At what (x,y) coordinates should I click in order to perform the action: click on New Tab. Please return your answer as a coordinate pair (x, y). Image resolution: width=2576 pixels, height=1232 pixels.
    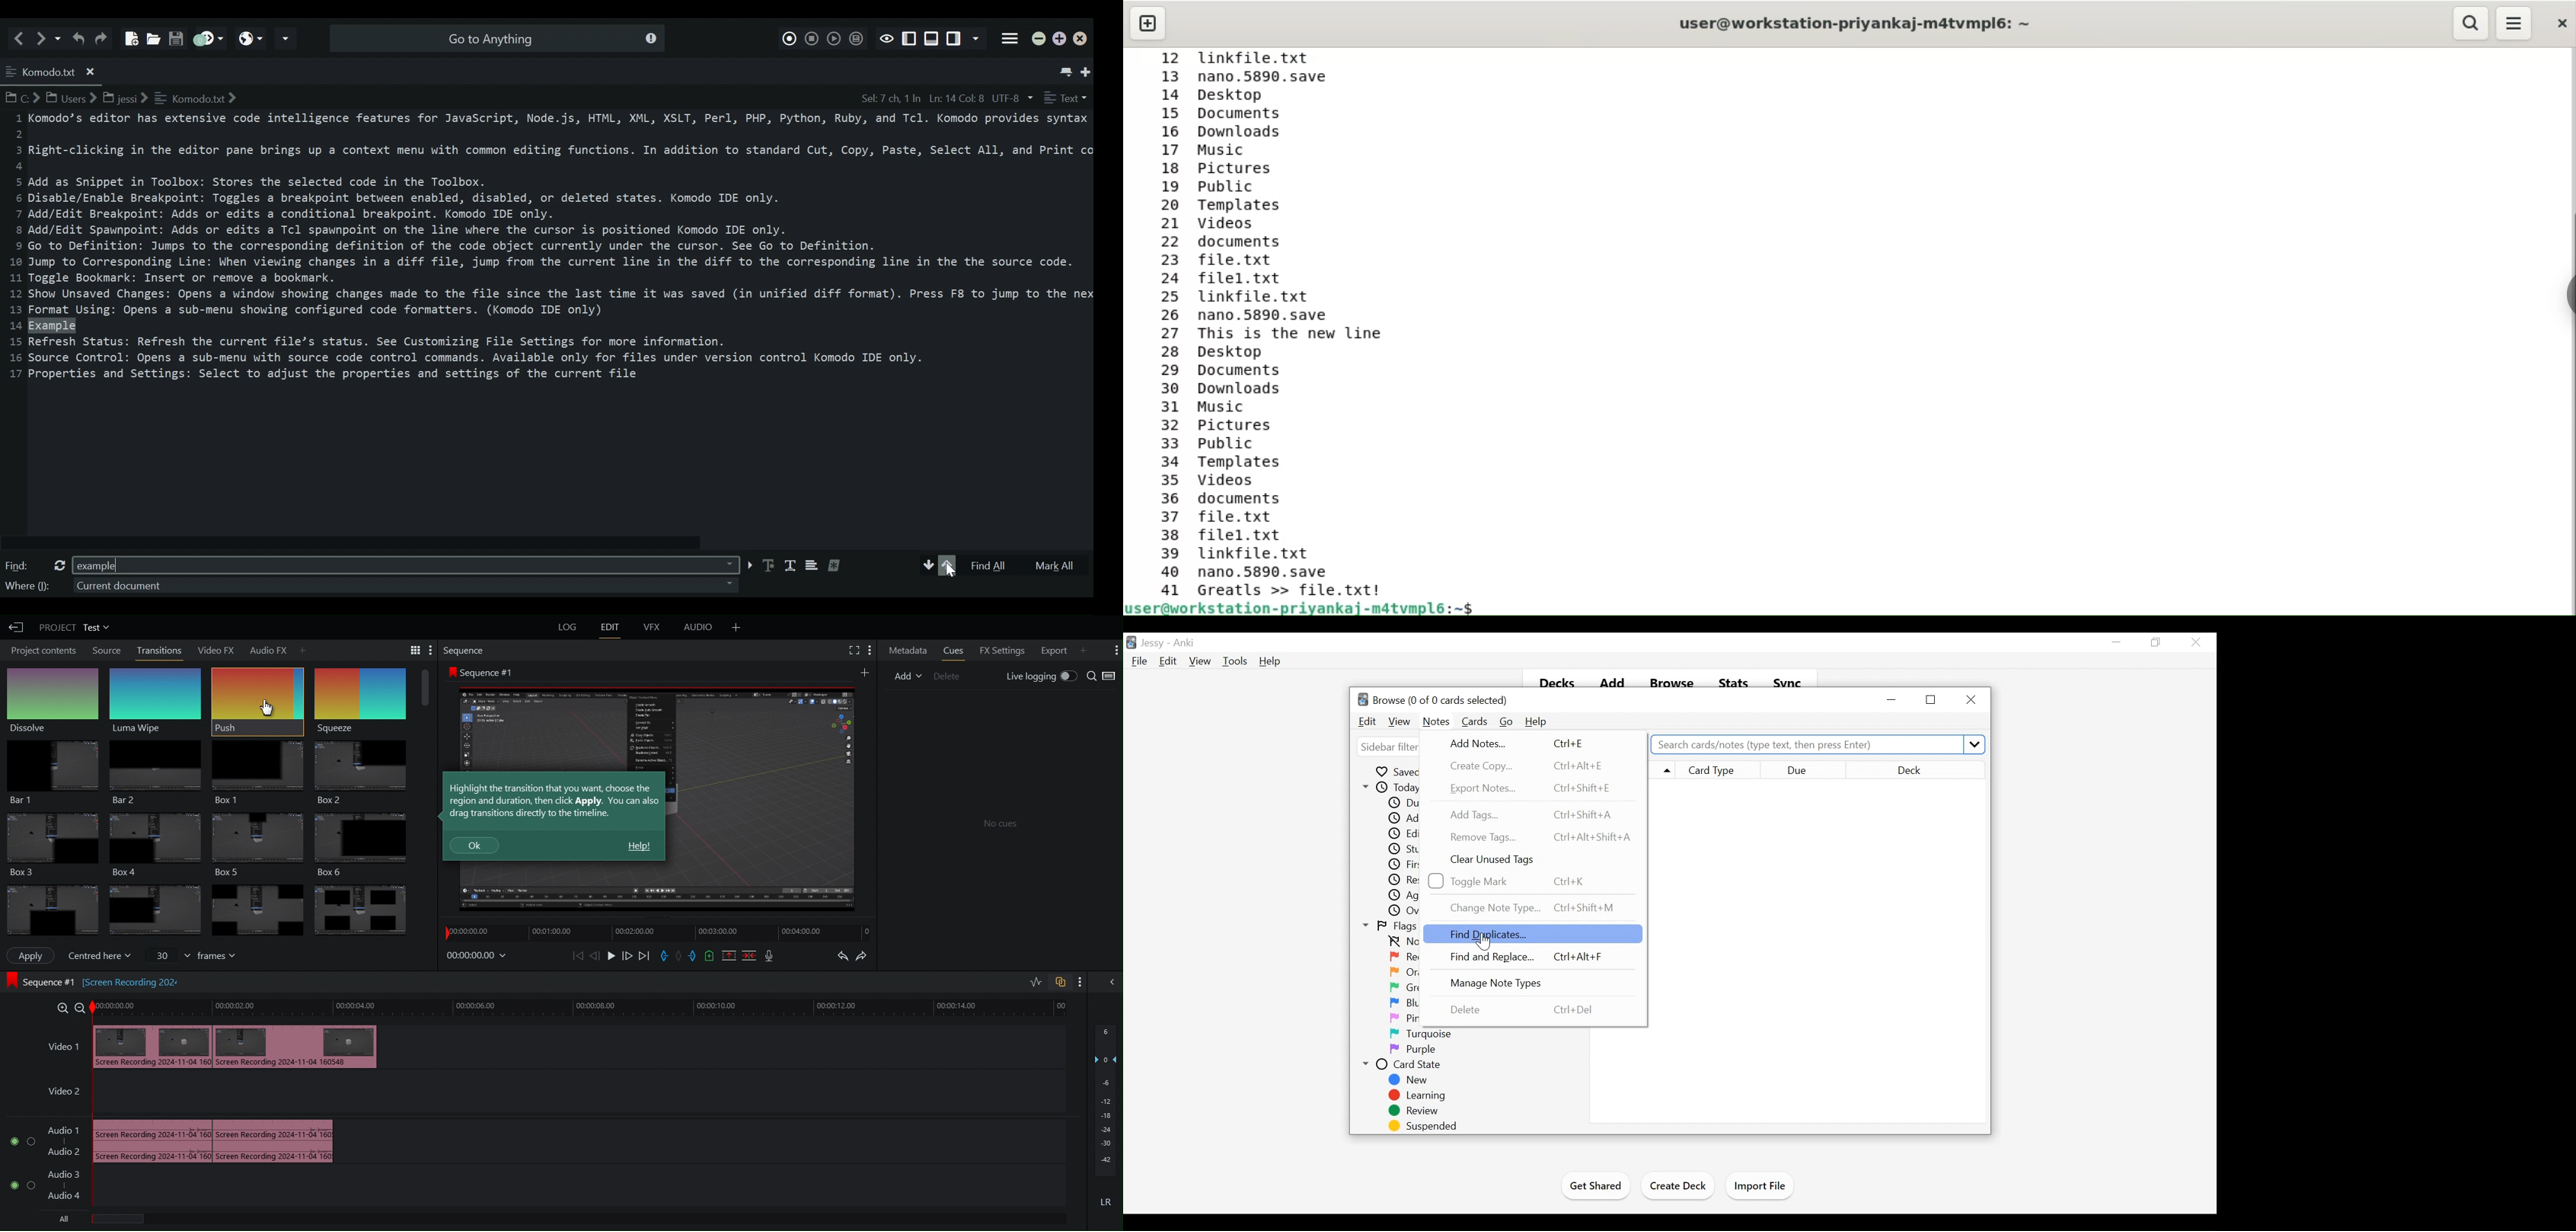
    Looking at the image, I should click on (1087, 70).